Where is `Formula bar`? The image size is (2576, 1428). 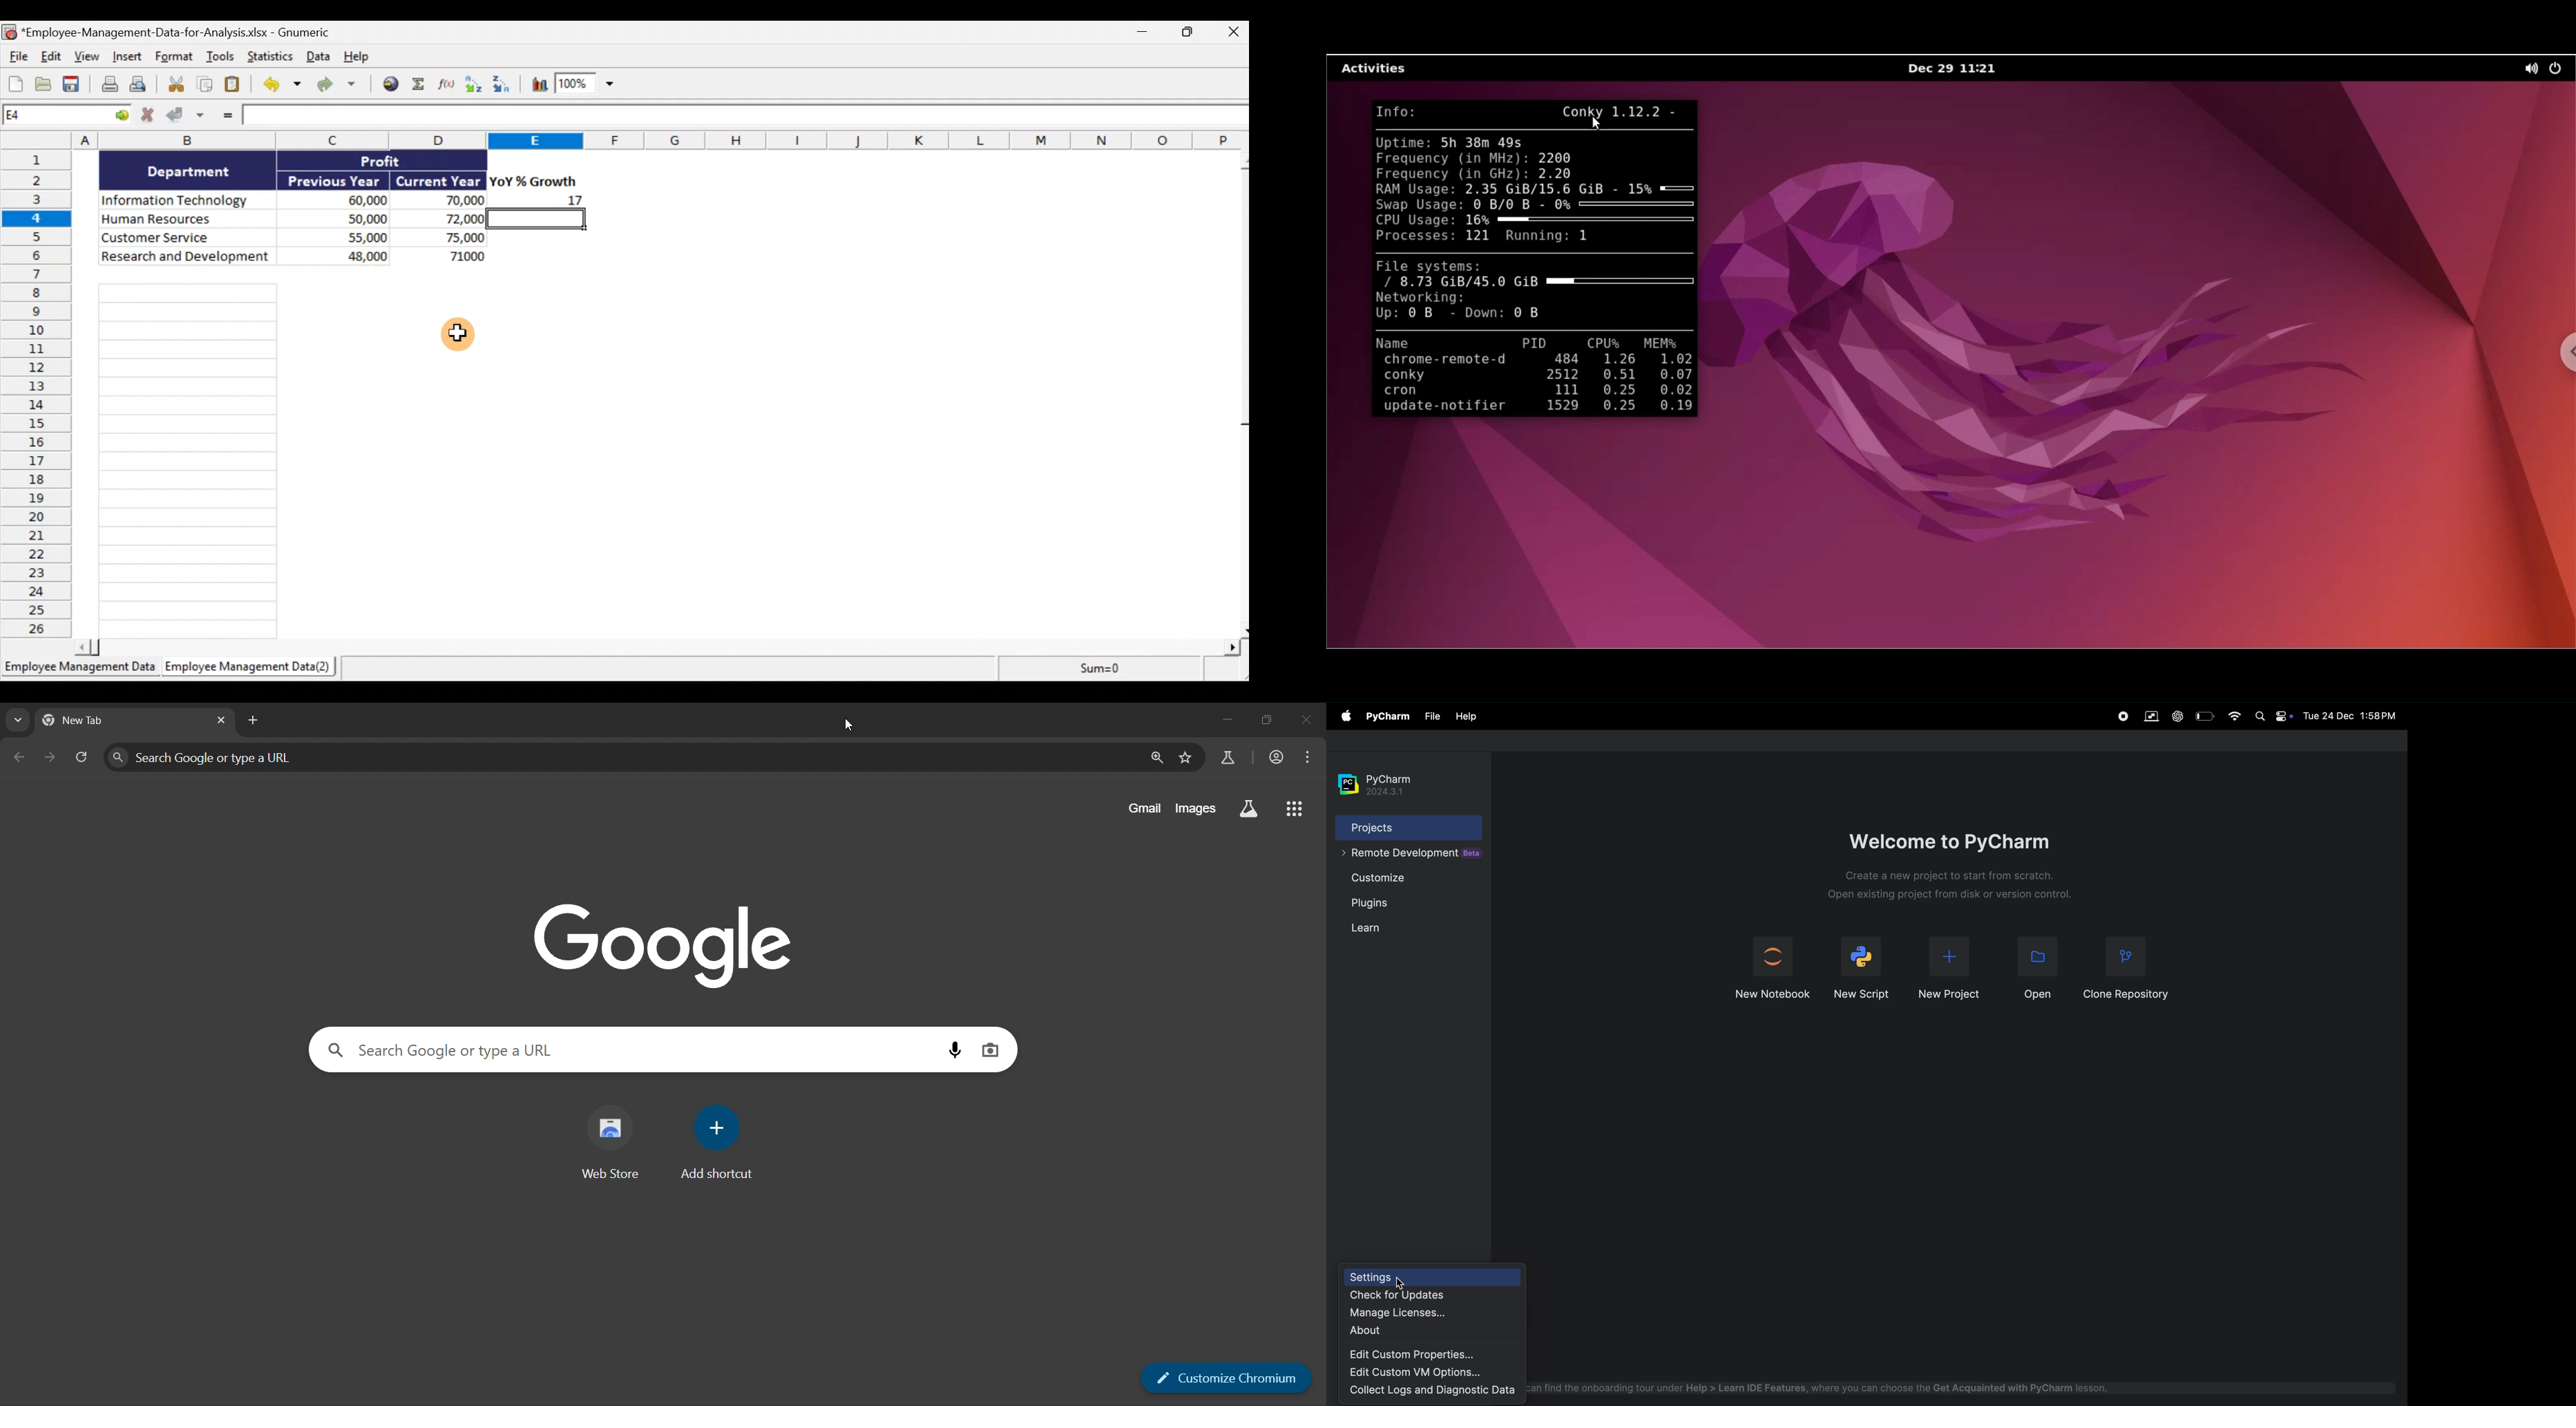 Formula bar is located at coordinates (747, 117).